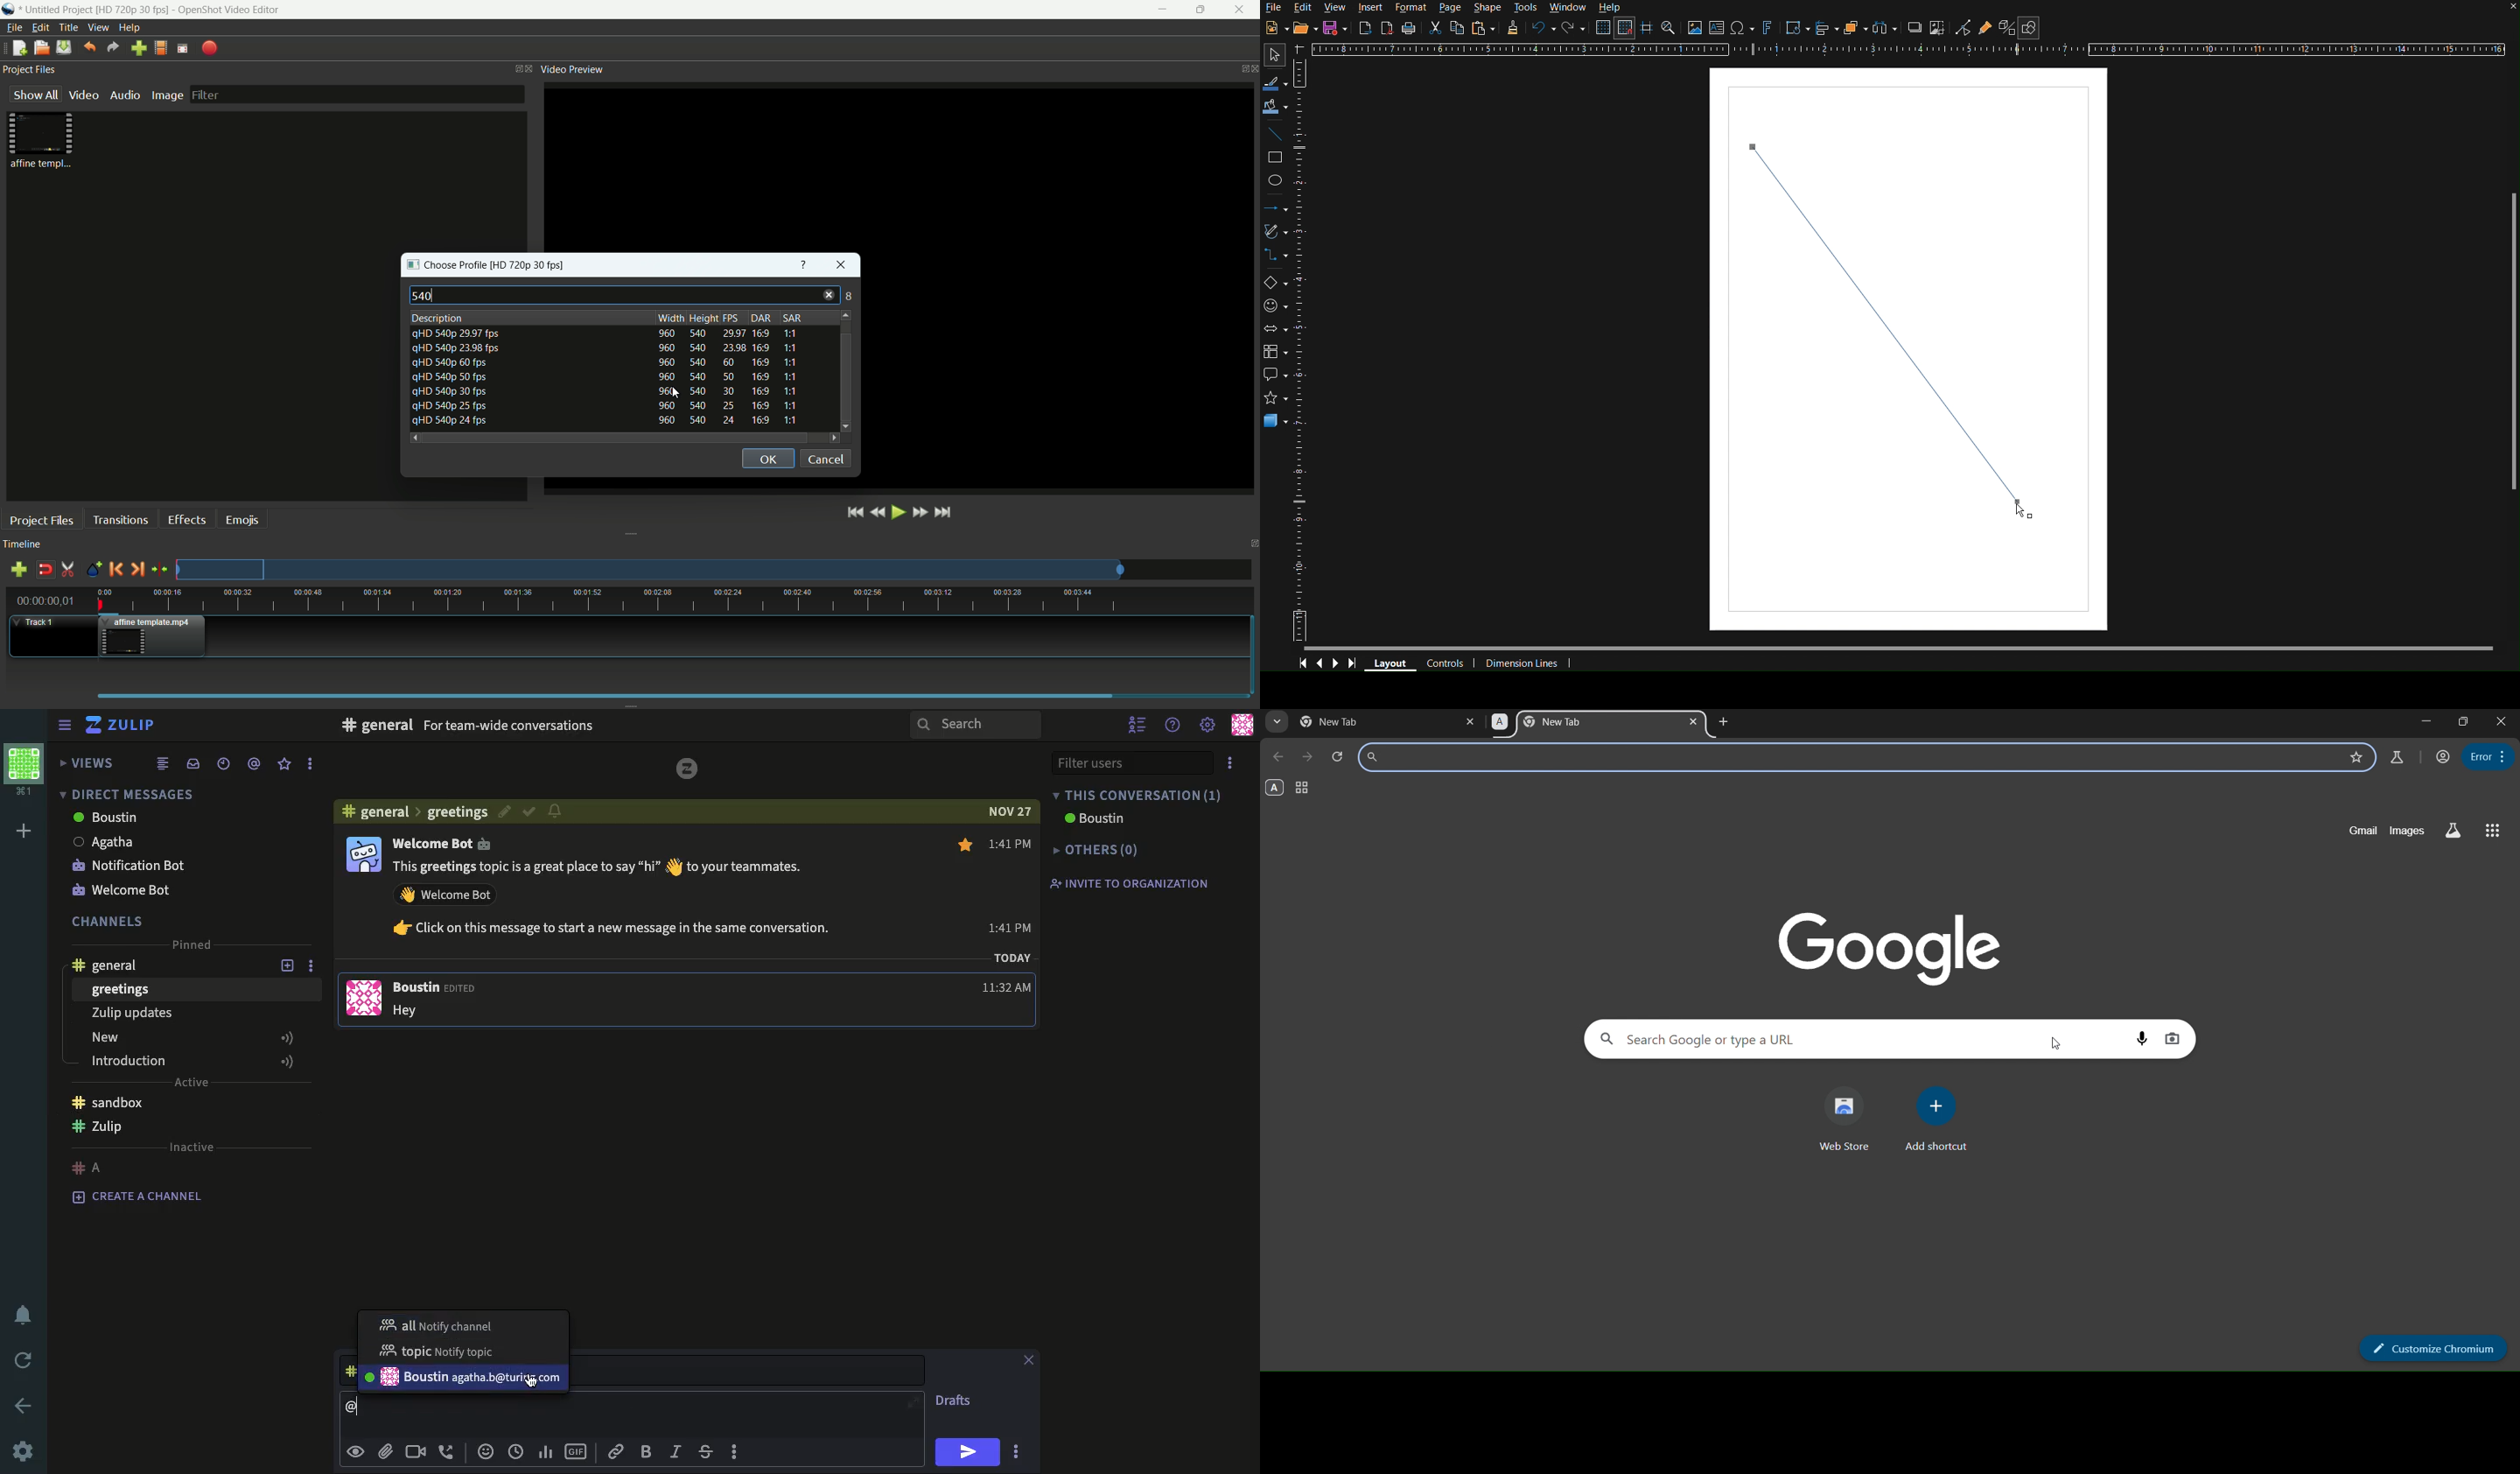  I want to click on notification, so click(27, 1316).